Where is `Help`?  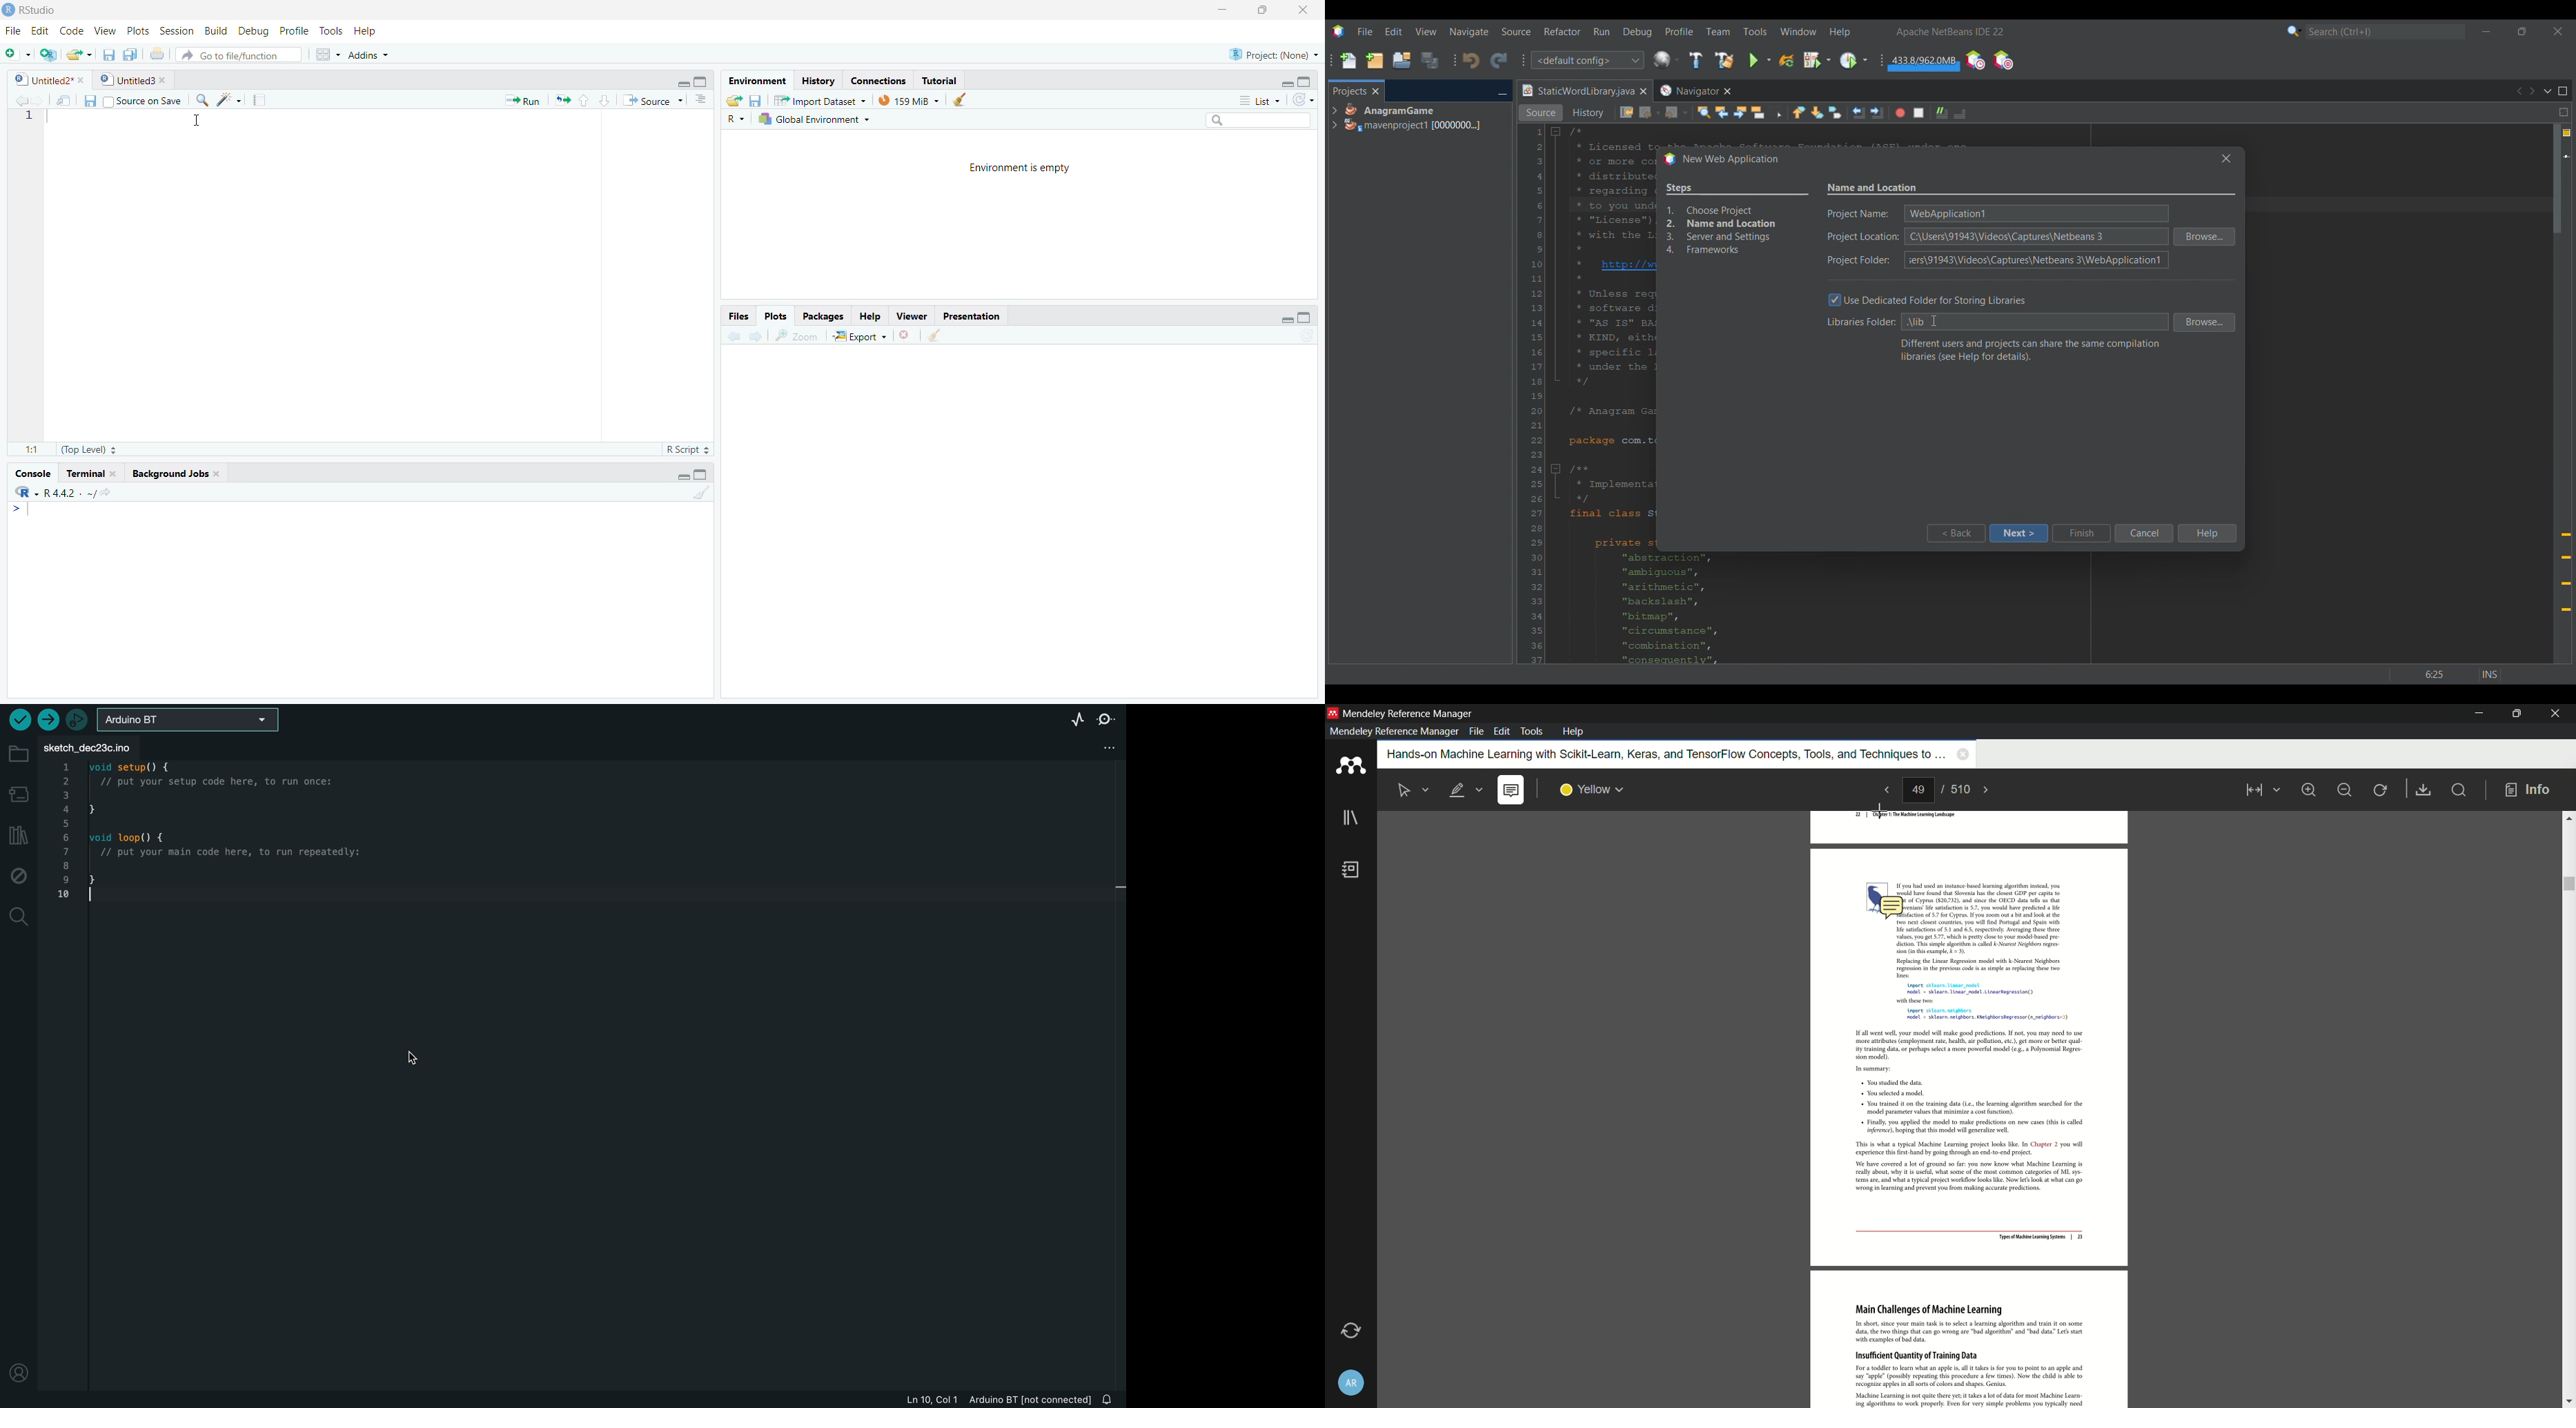
Help is located at coordinates (869, 317).